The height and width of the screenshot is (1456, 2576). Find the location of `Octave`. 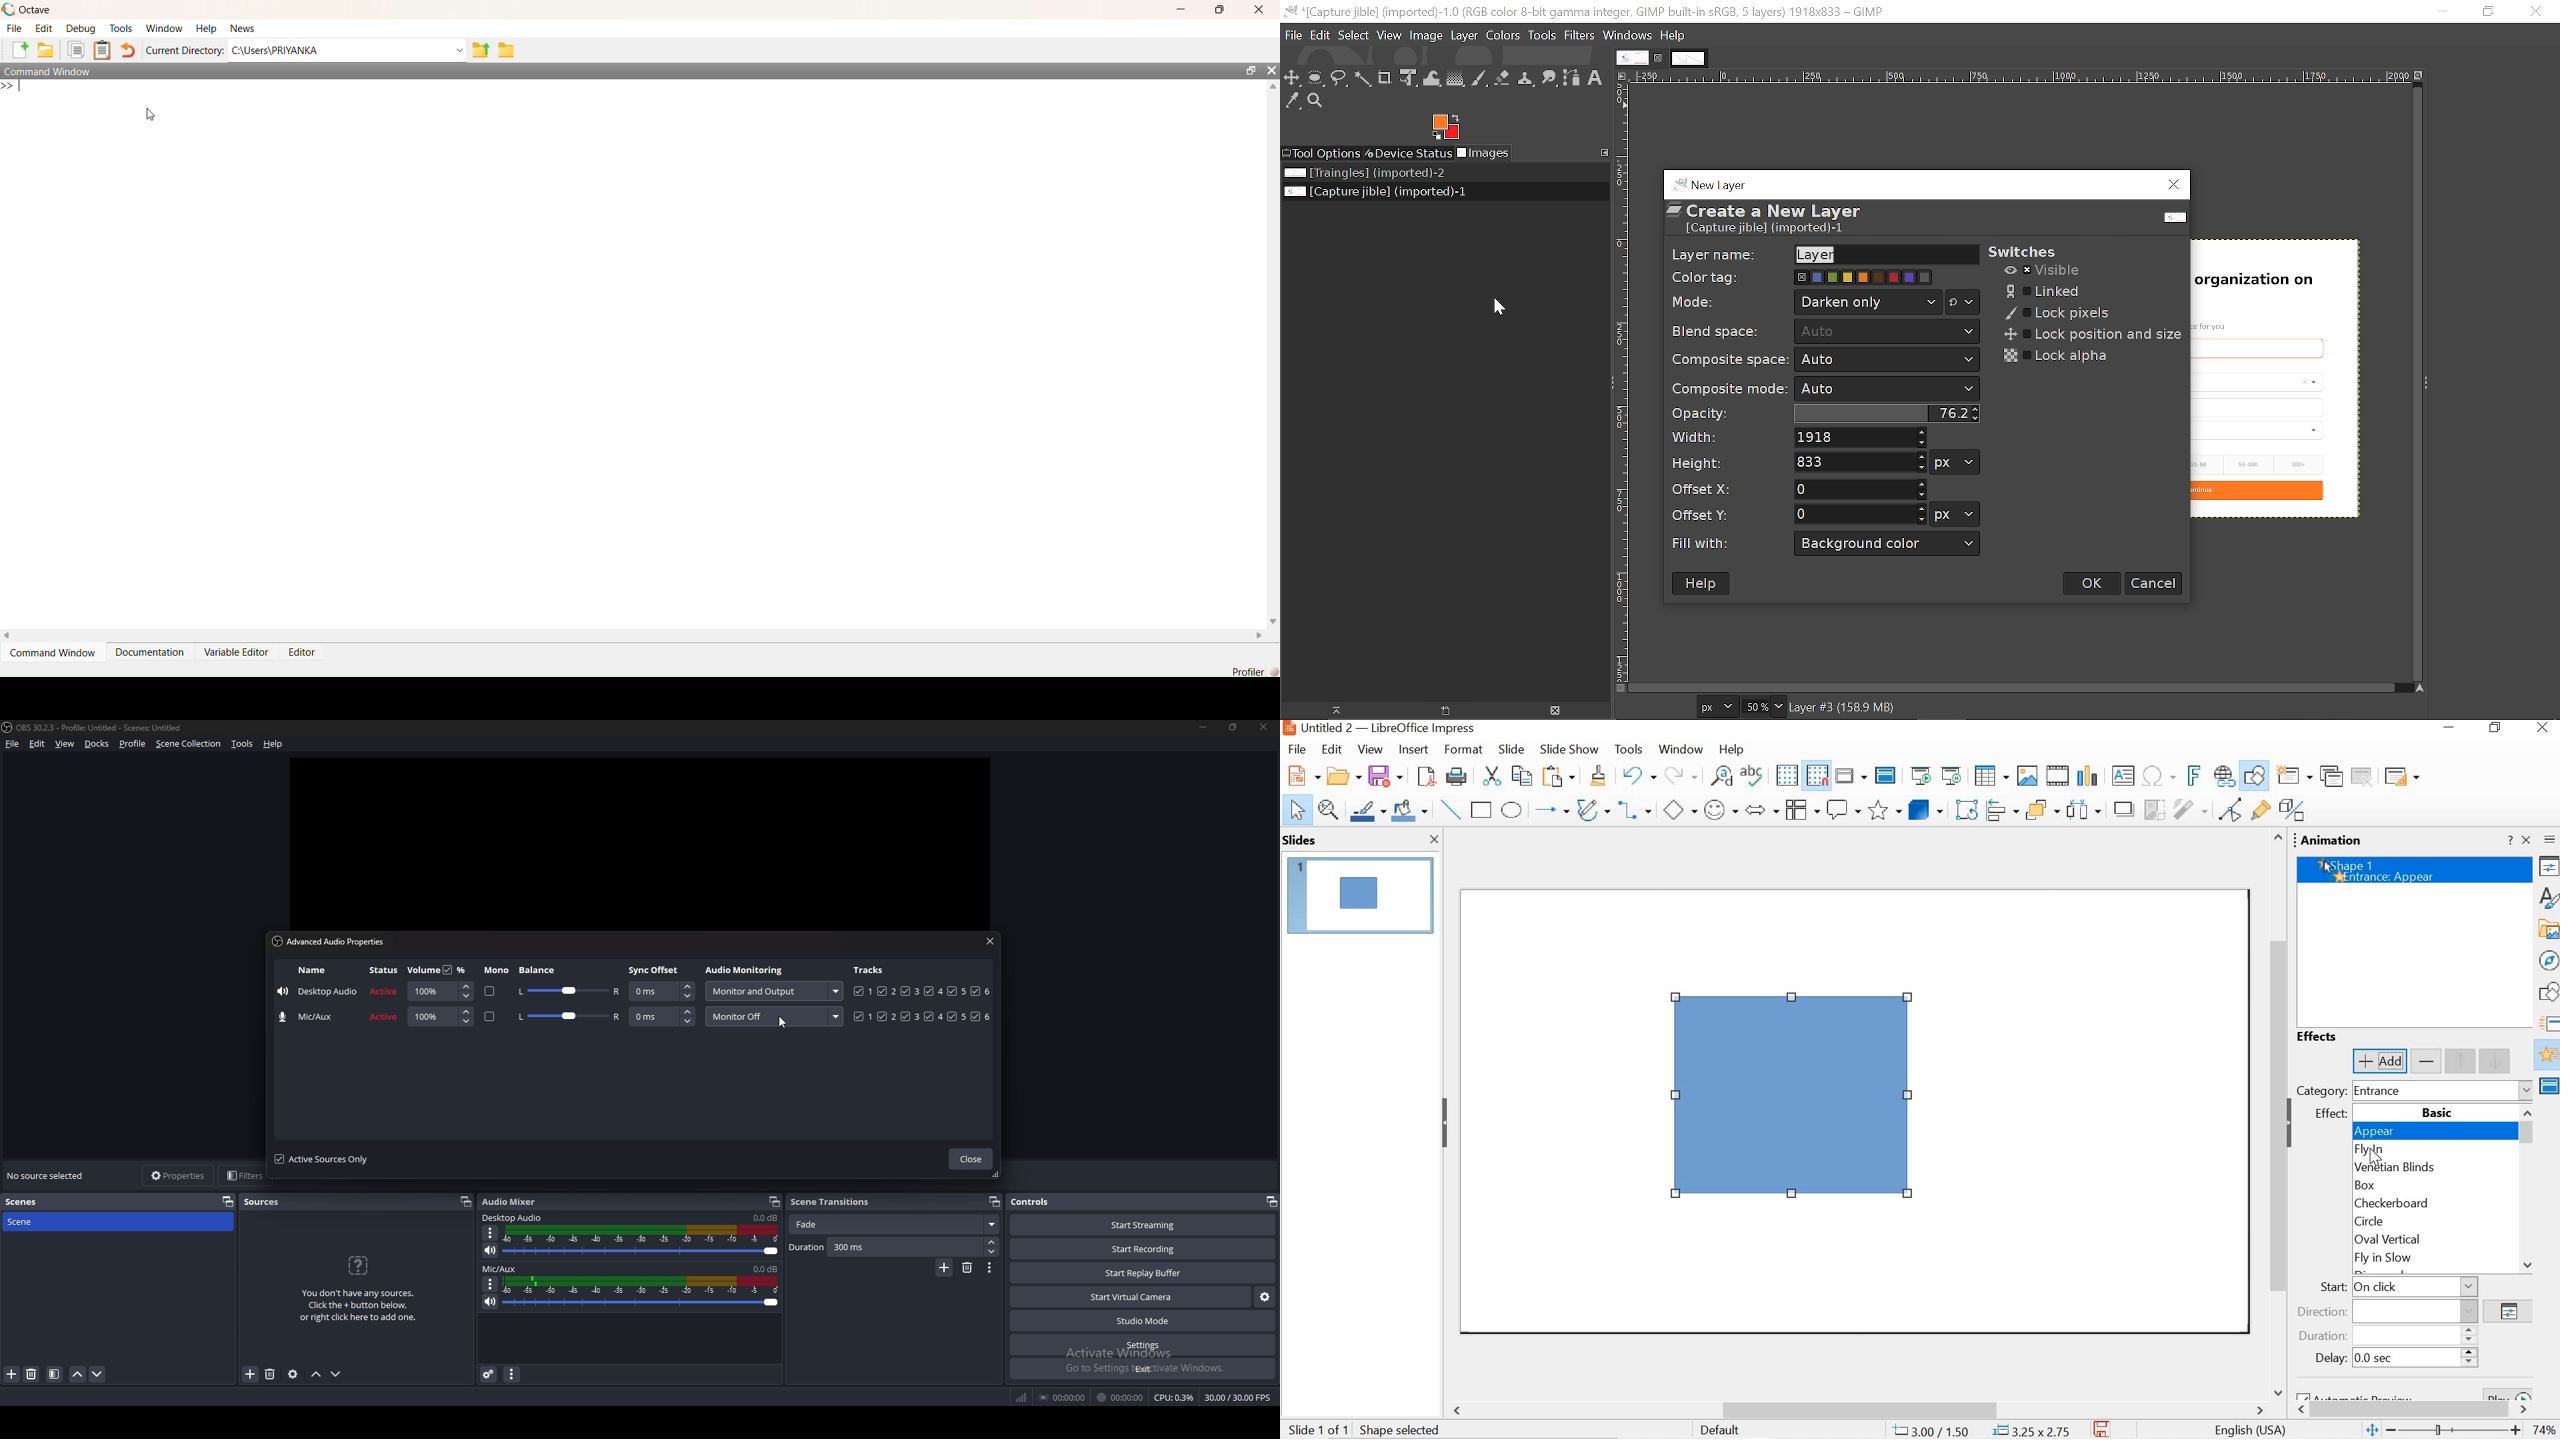

Octave is located at coordinates (29, 8).